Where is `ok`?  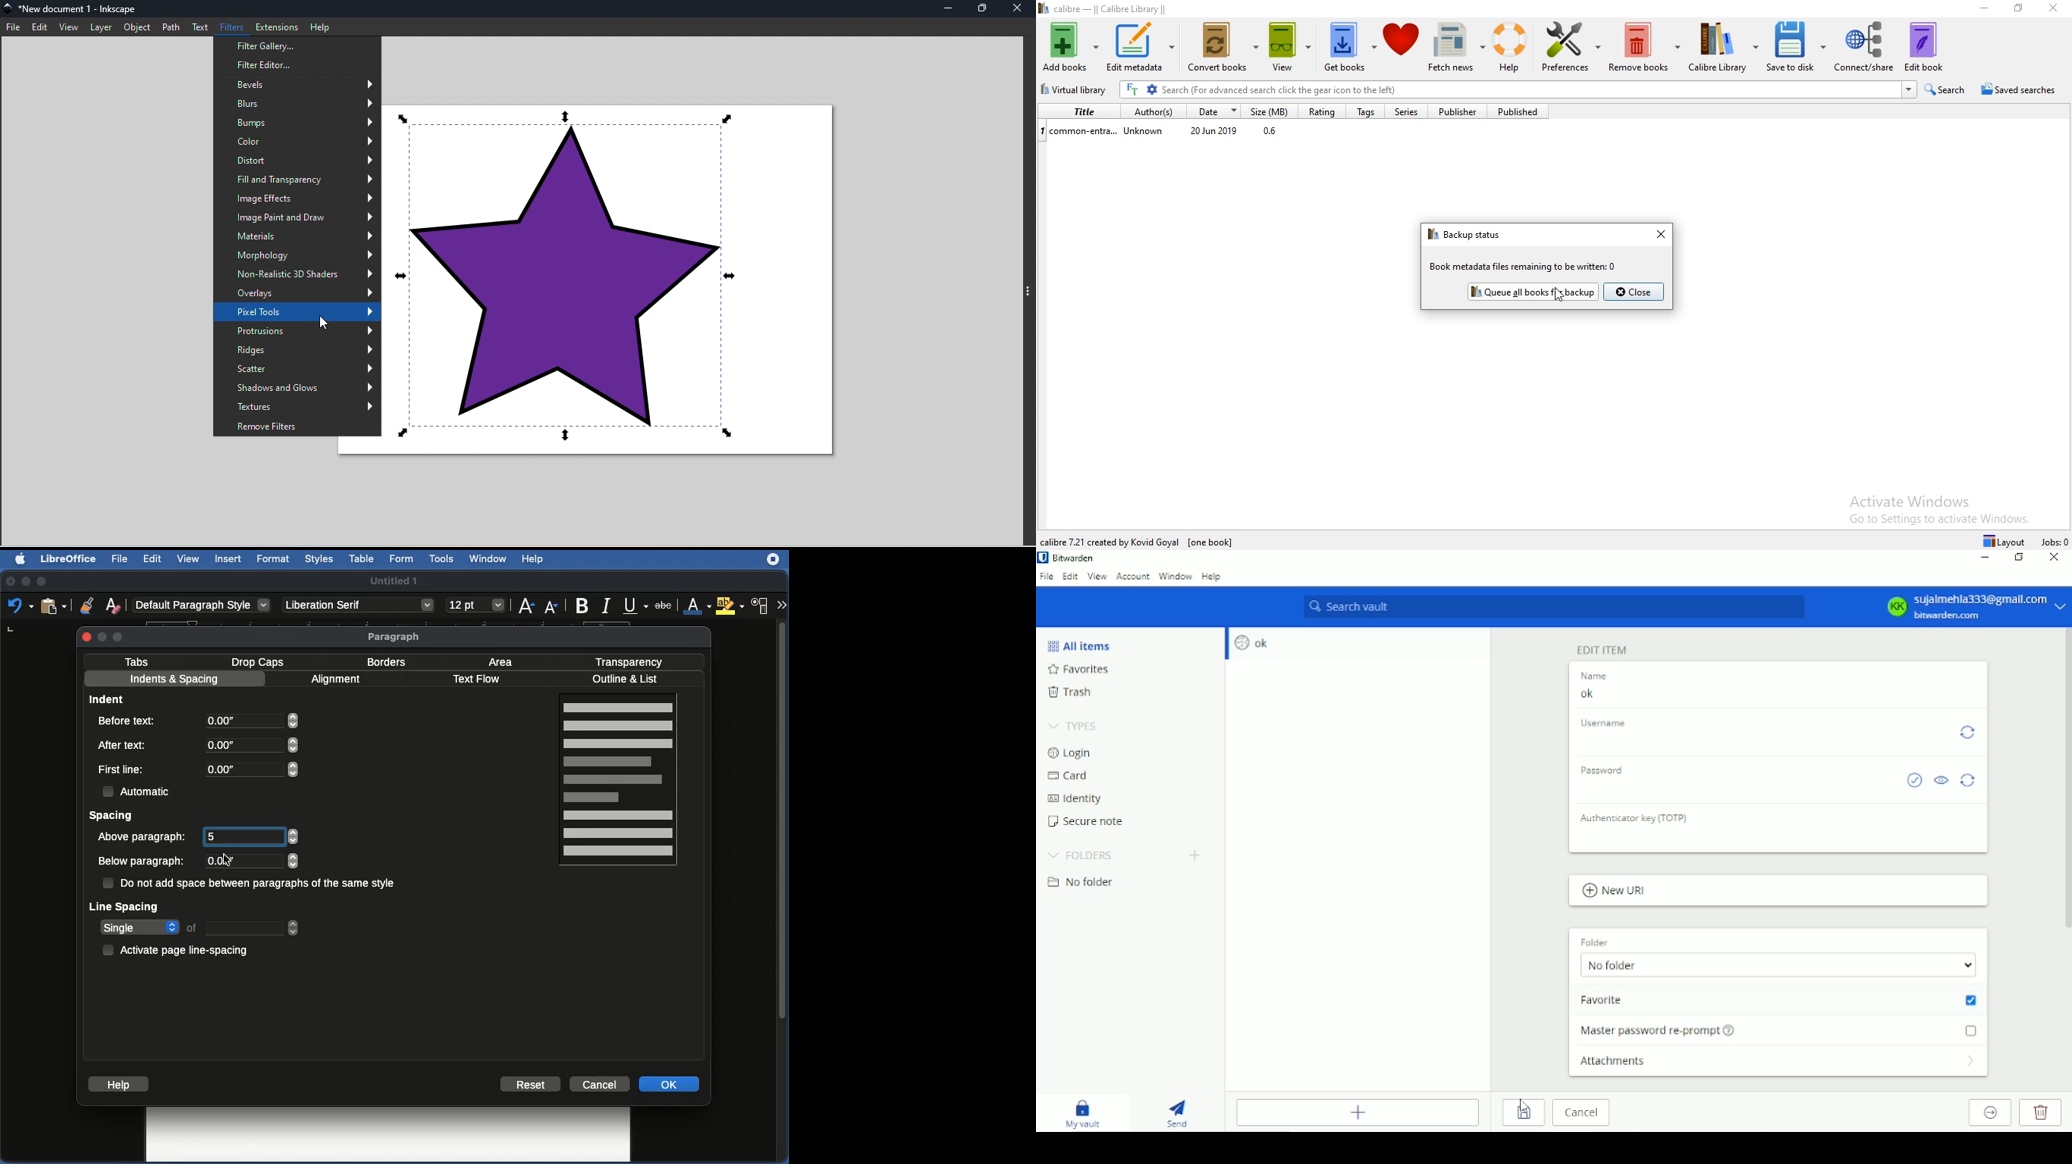 ok is located at coordinates (1255, 642).